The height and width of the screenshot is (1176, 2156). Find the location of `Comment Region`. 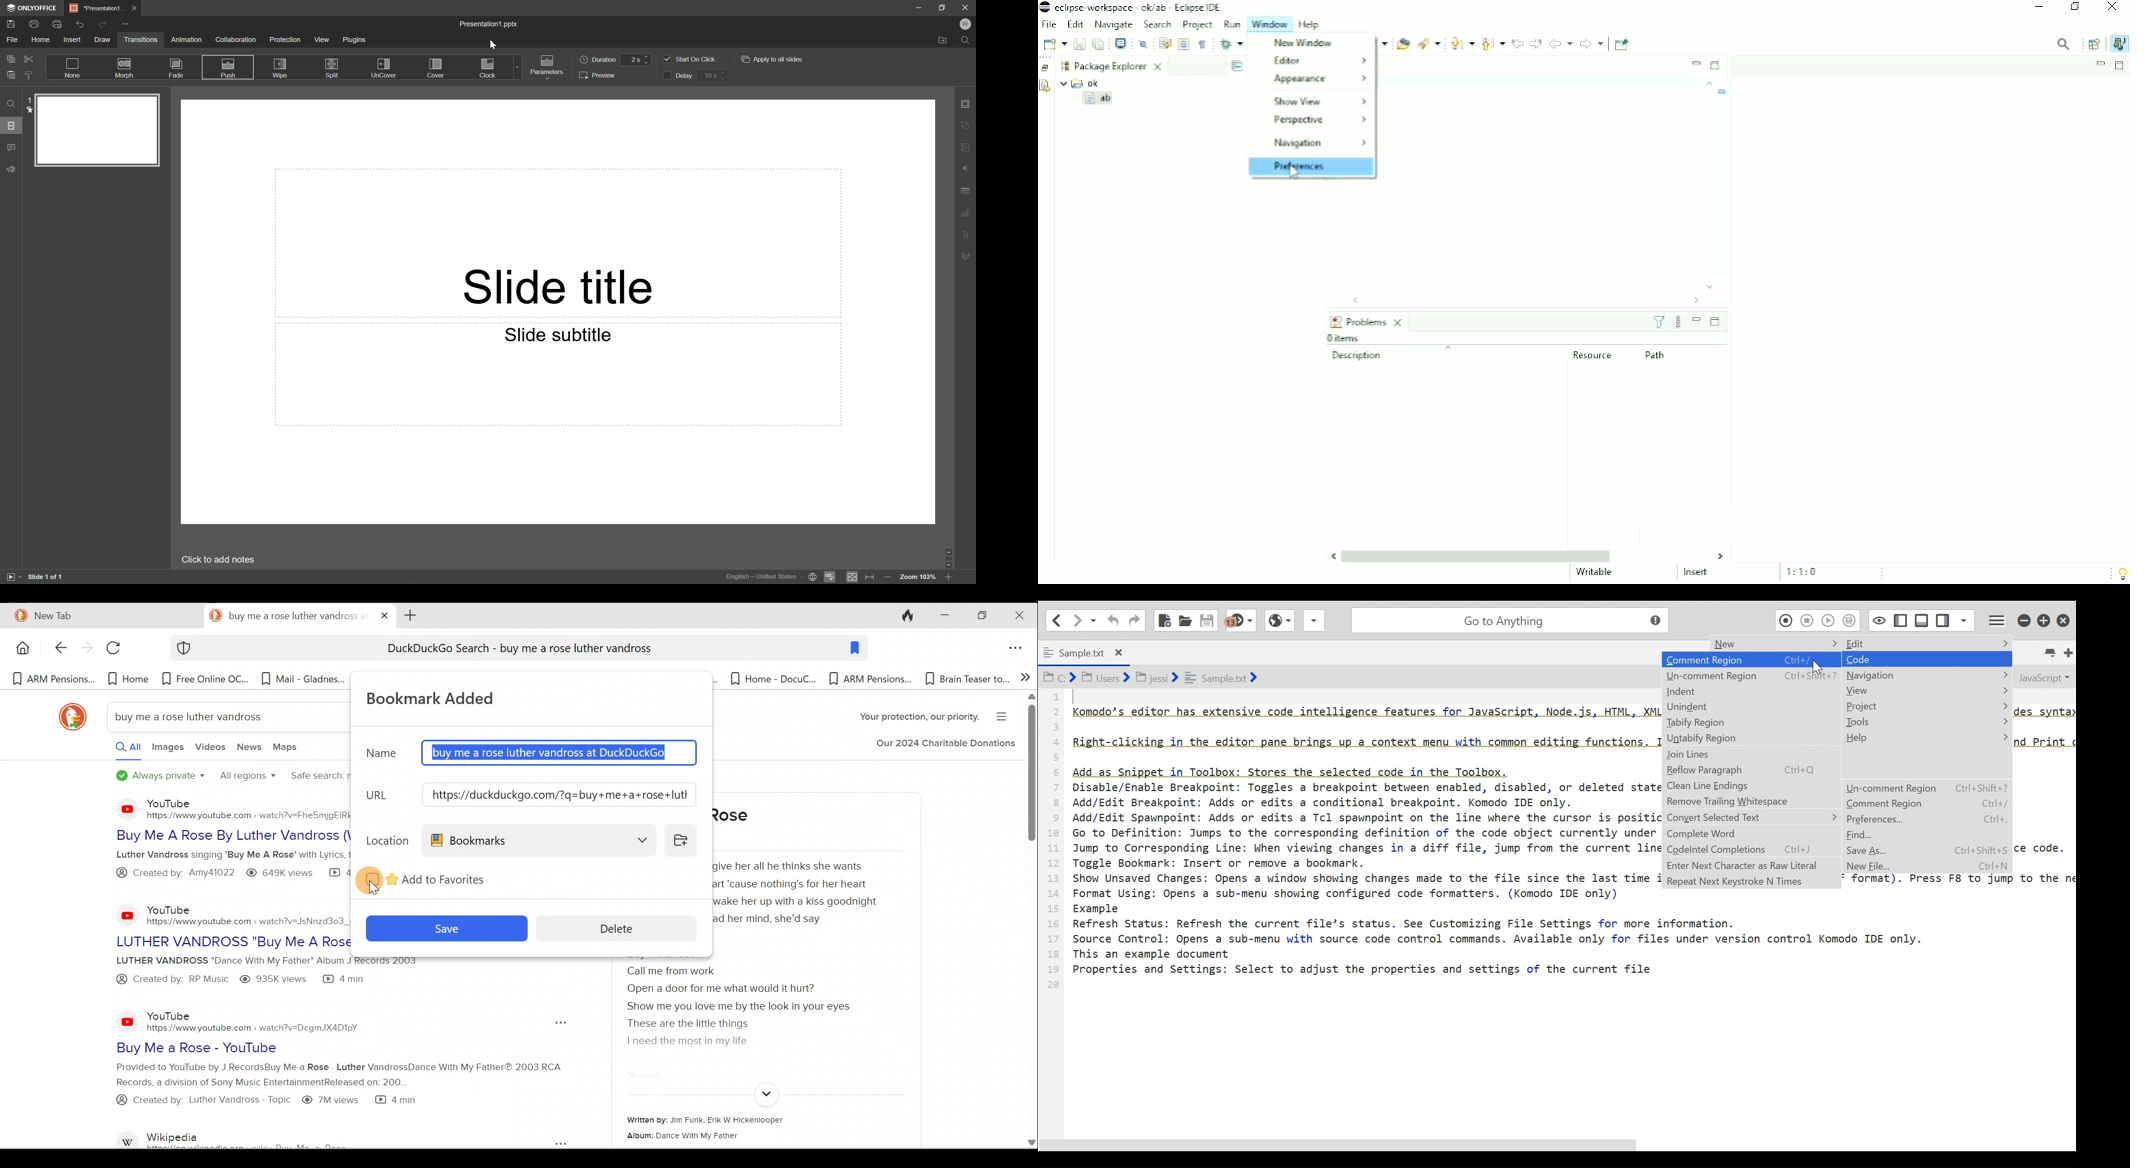

Comment Region is located at coordinates (1926, 804).